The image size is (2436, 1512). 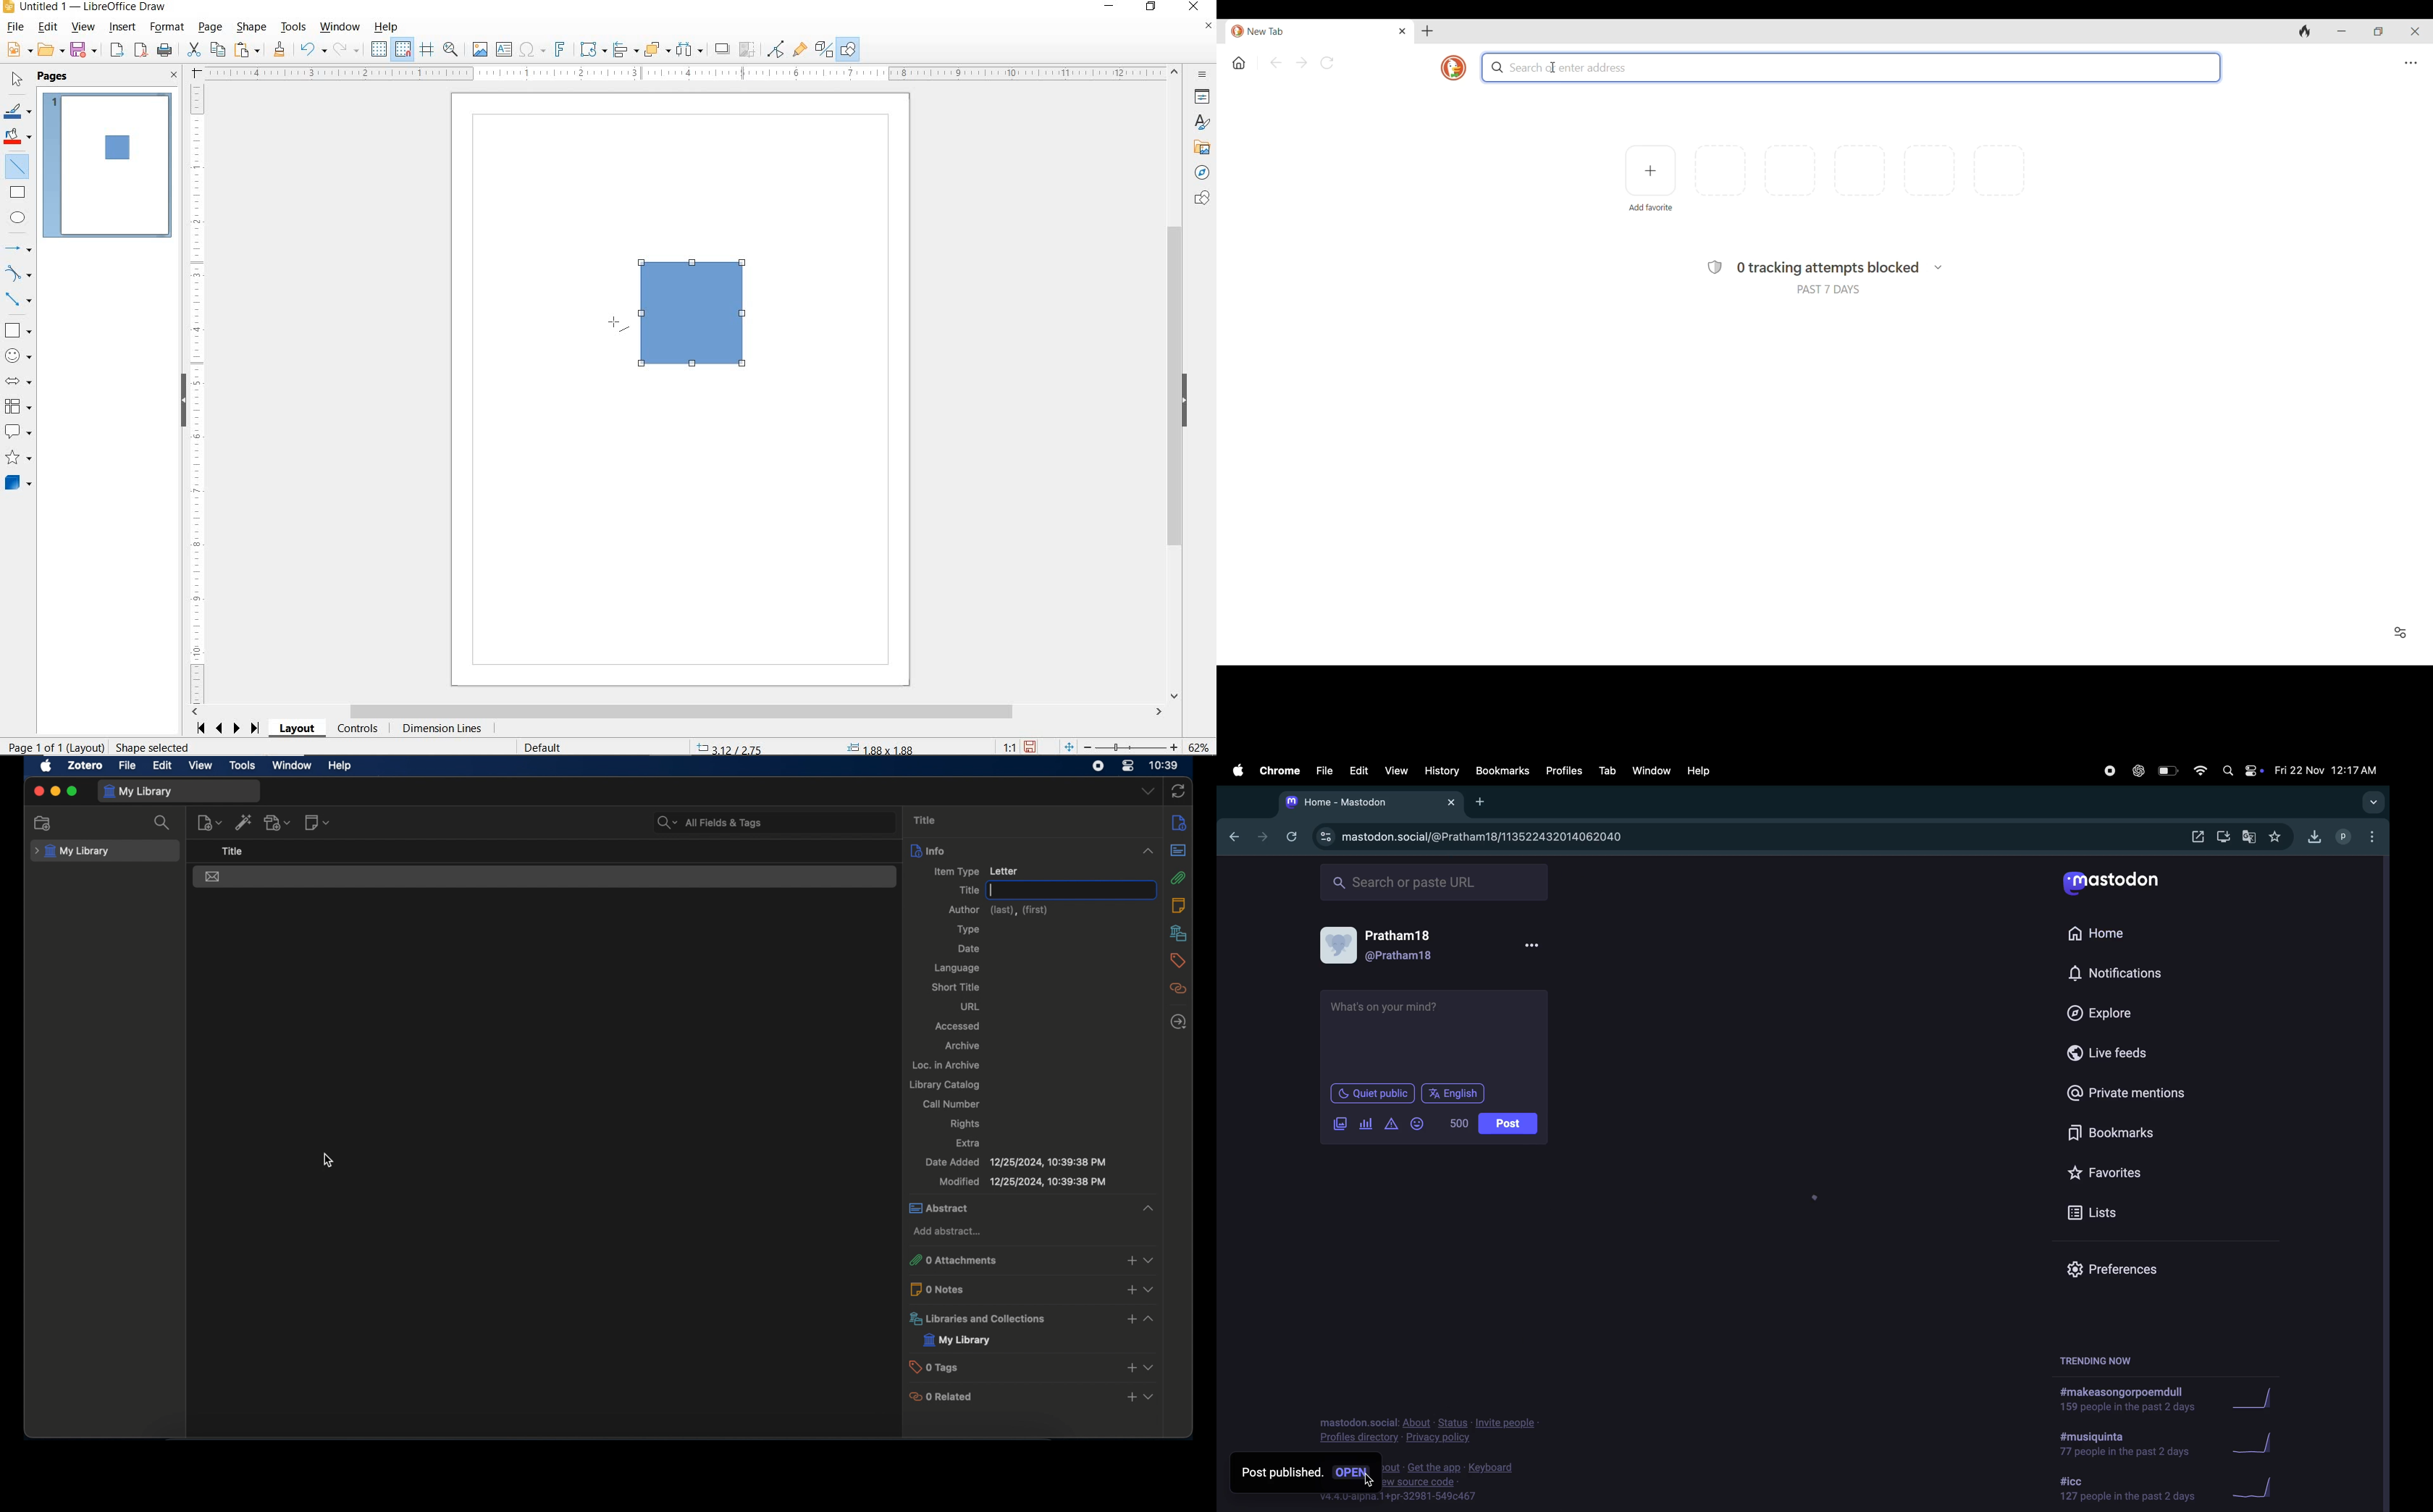 I want to click on favourites, so click(x=2278, y=837).